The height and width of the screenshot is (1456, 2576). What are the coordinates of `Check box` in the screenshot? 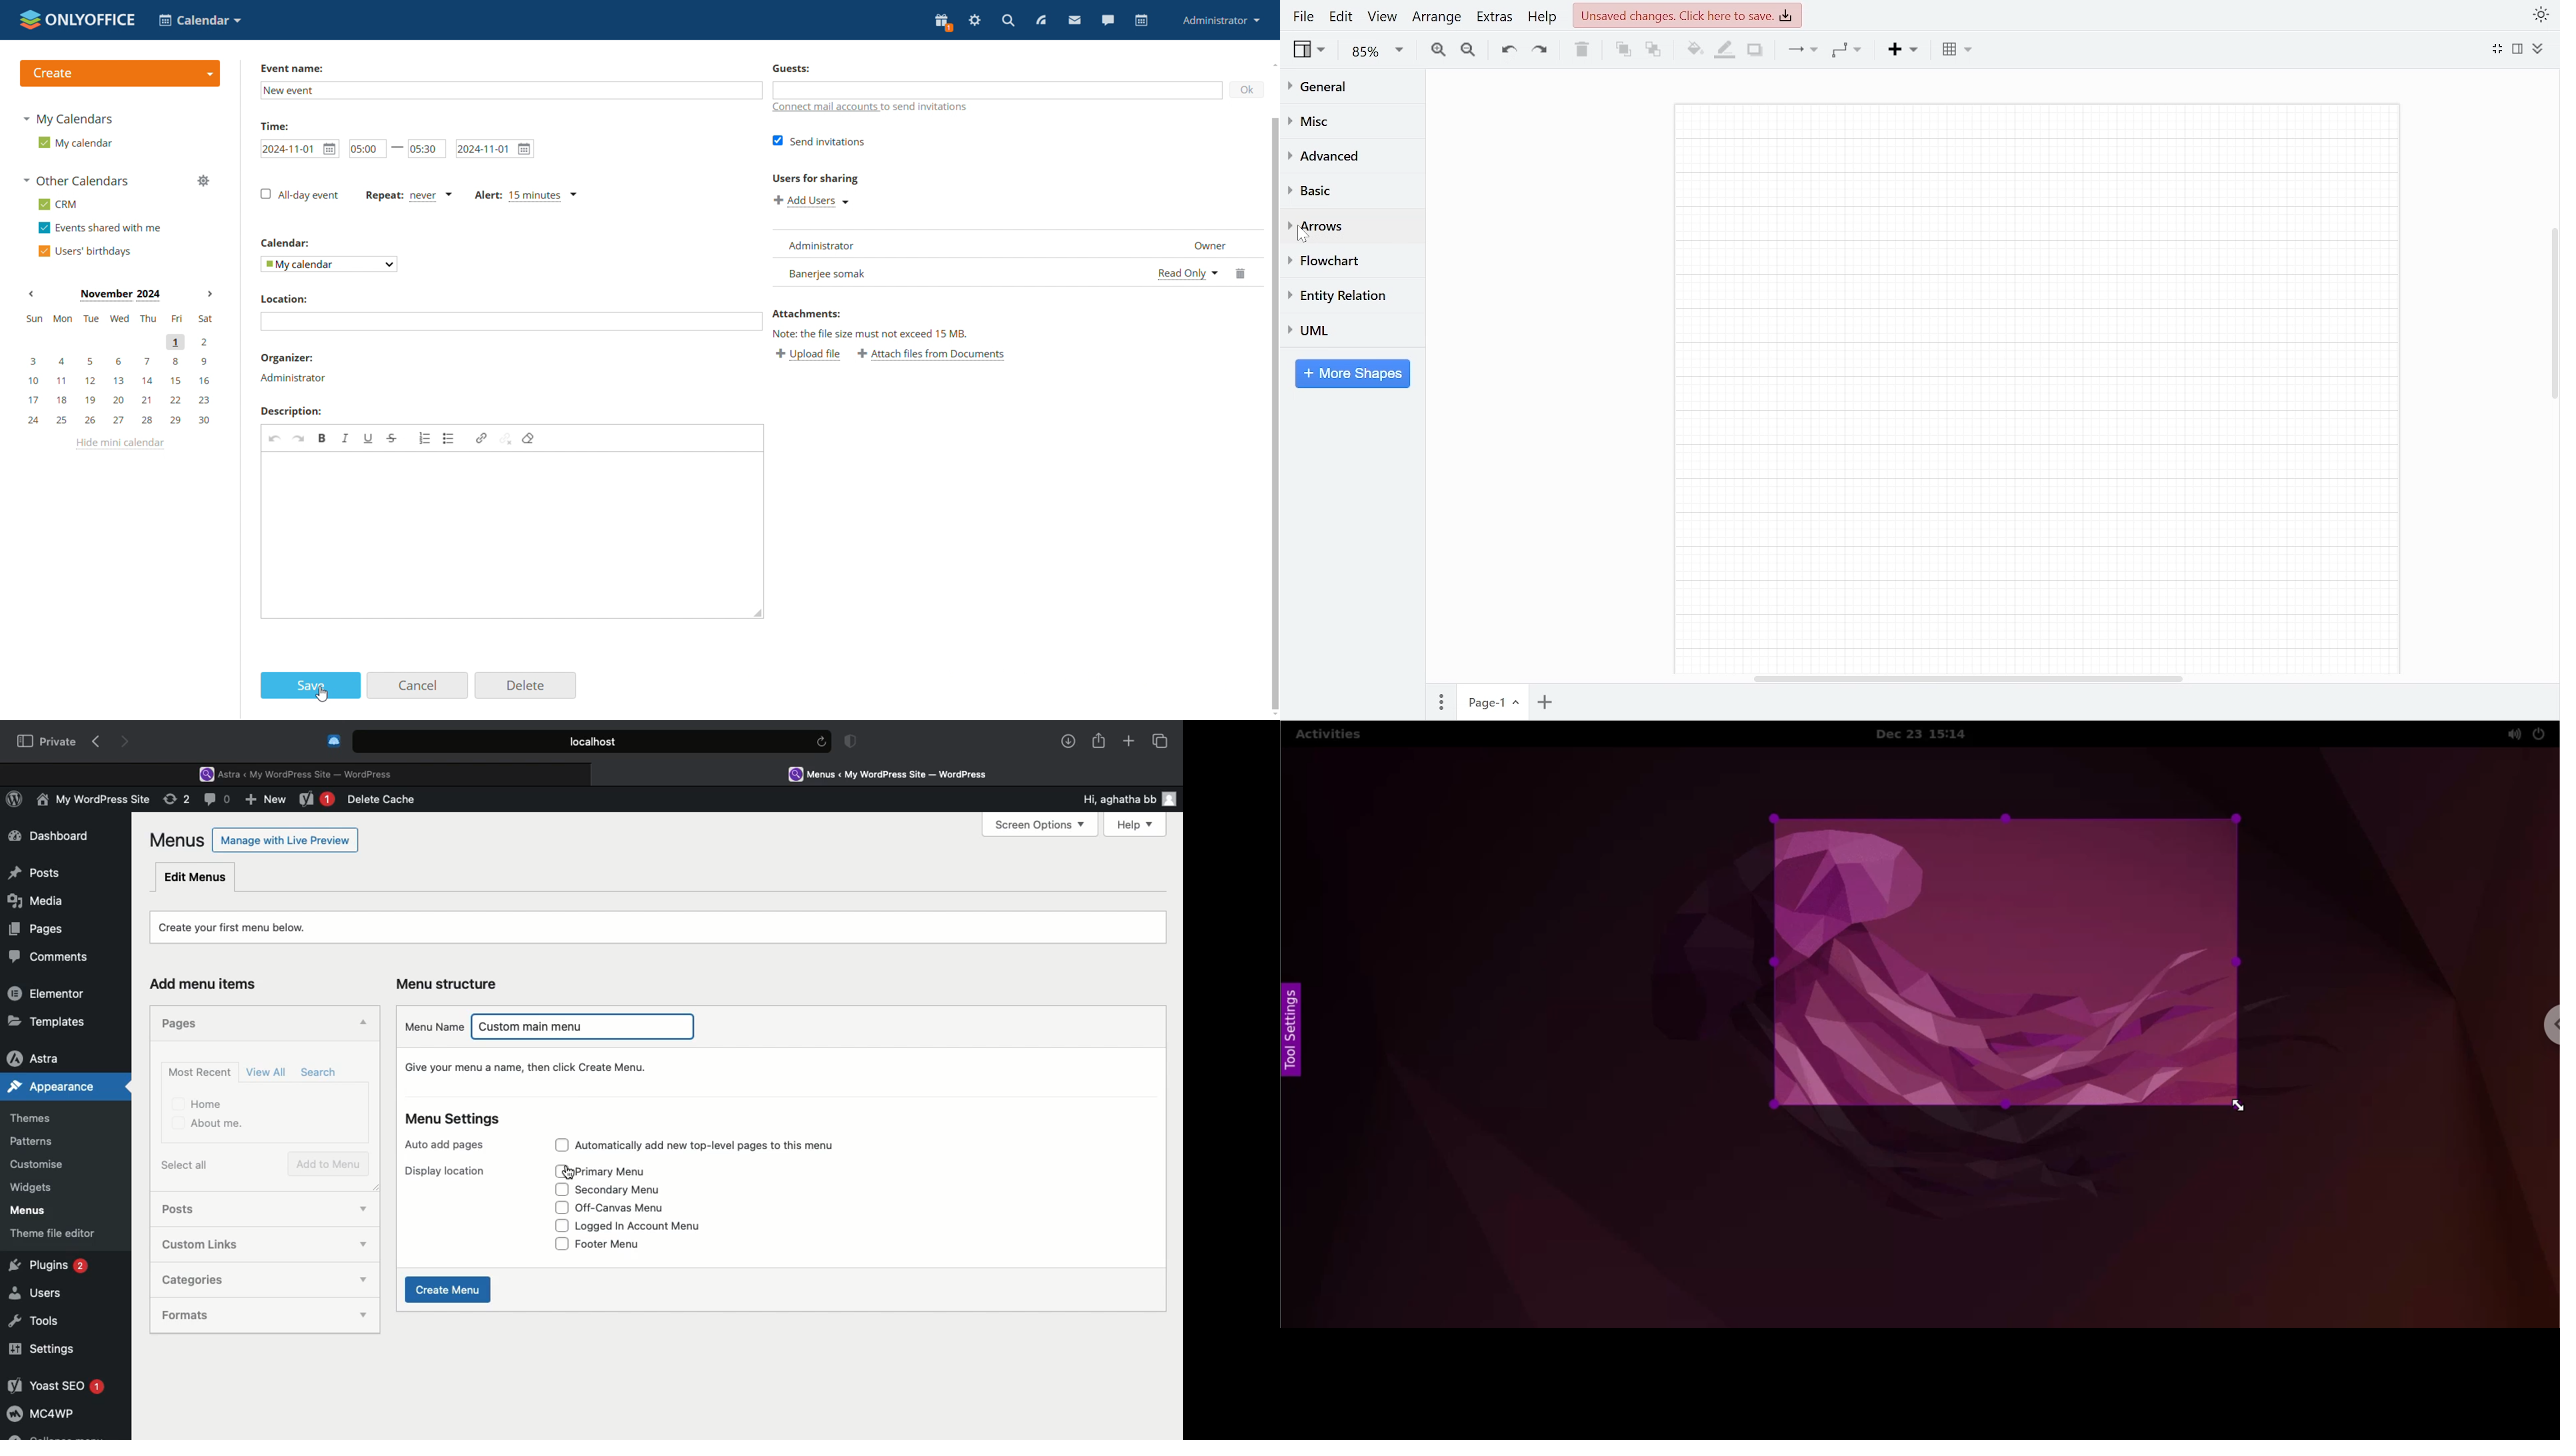 It's located at (560, 1188).